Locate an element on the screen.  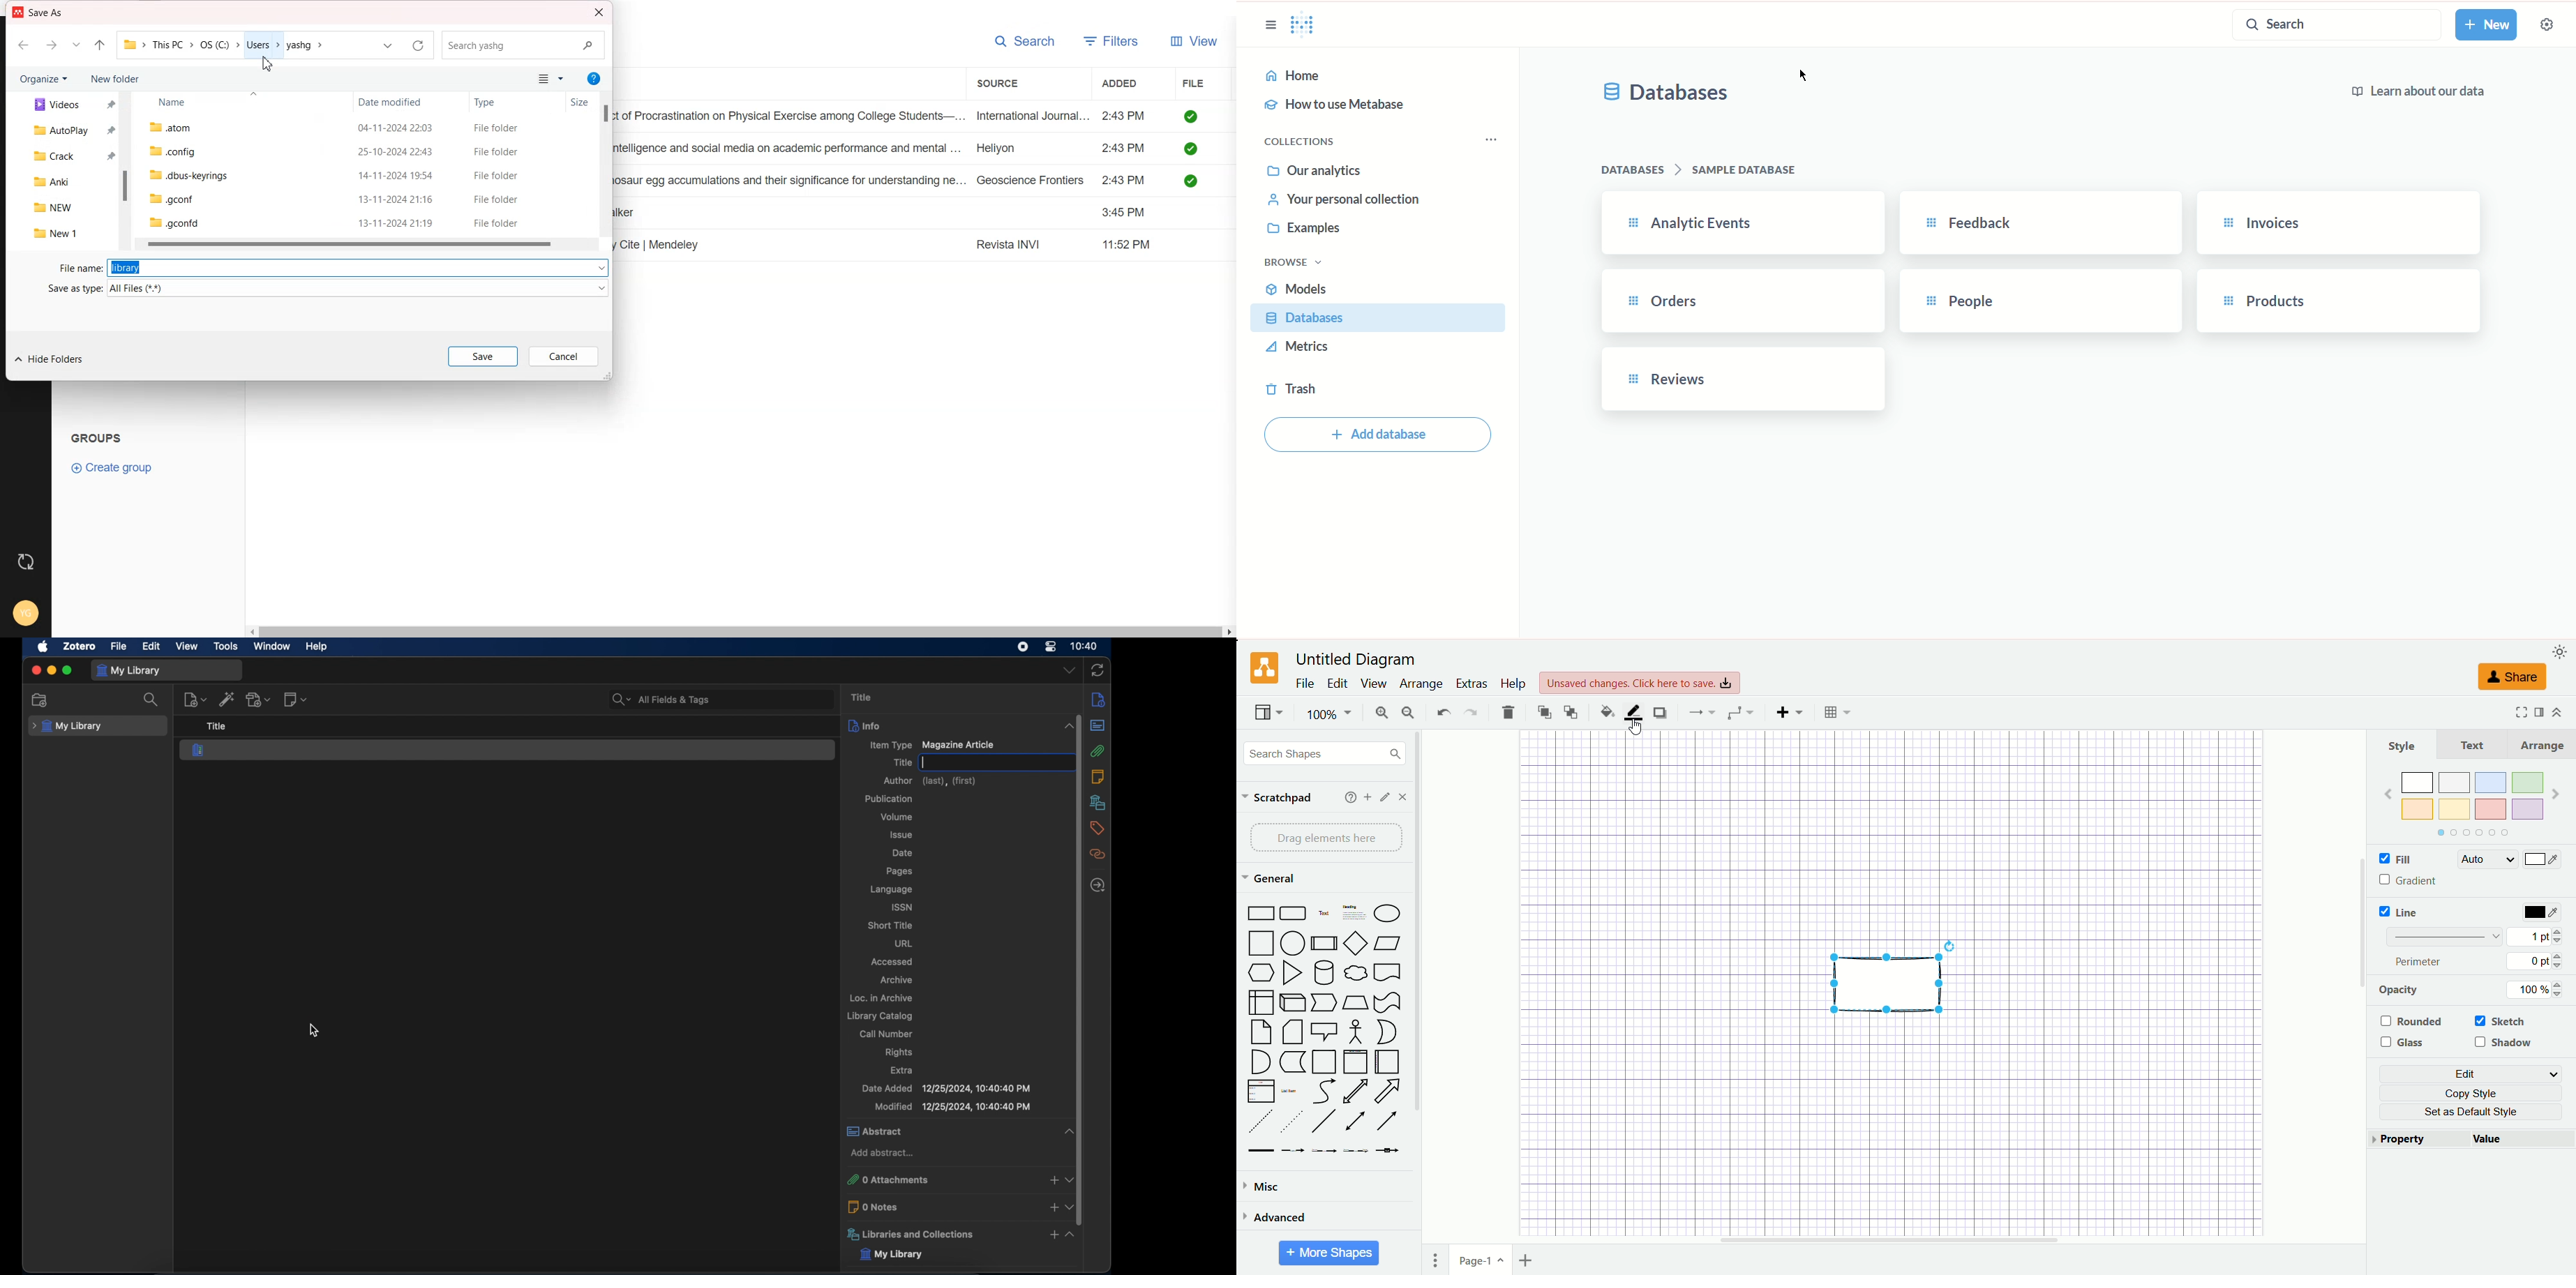
locate is located at coordinates (1101, 885).